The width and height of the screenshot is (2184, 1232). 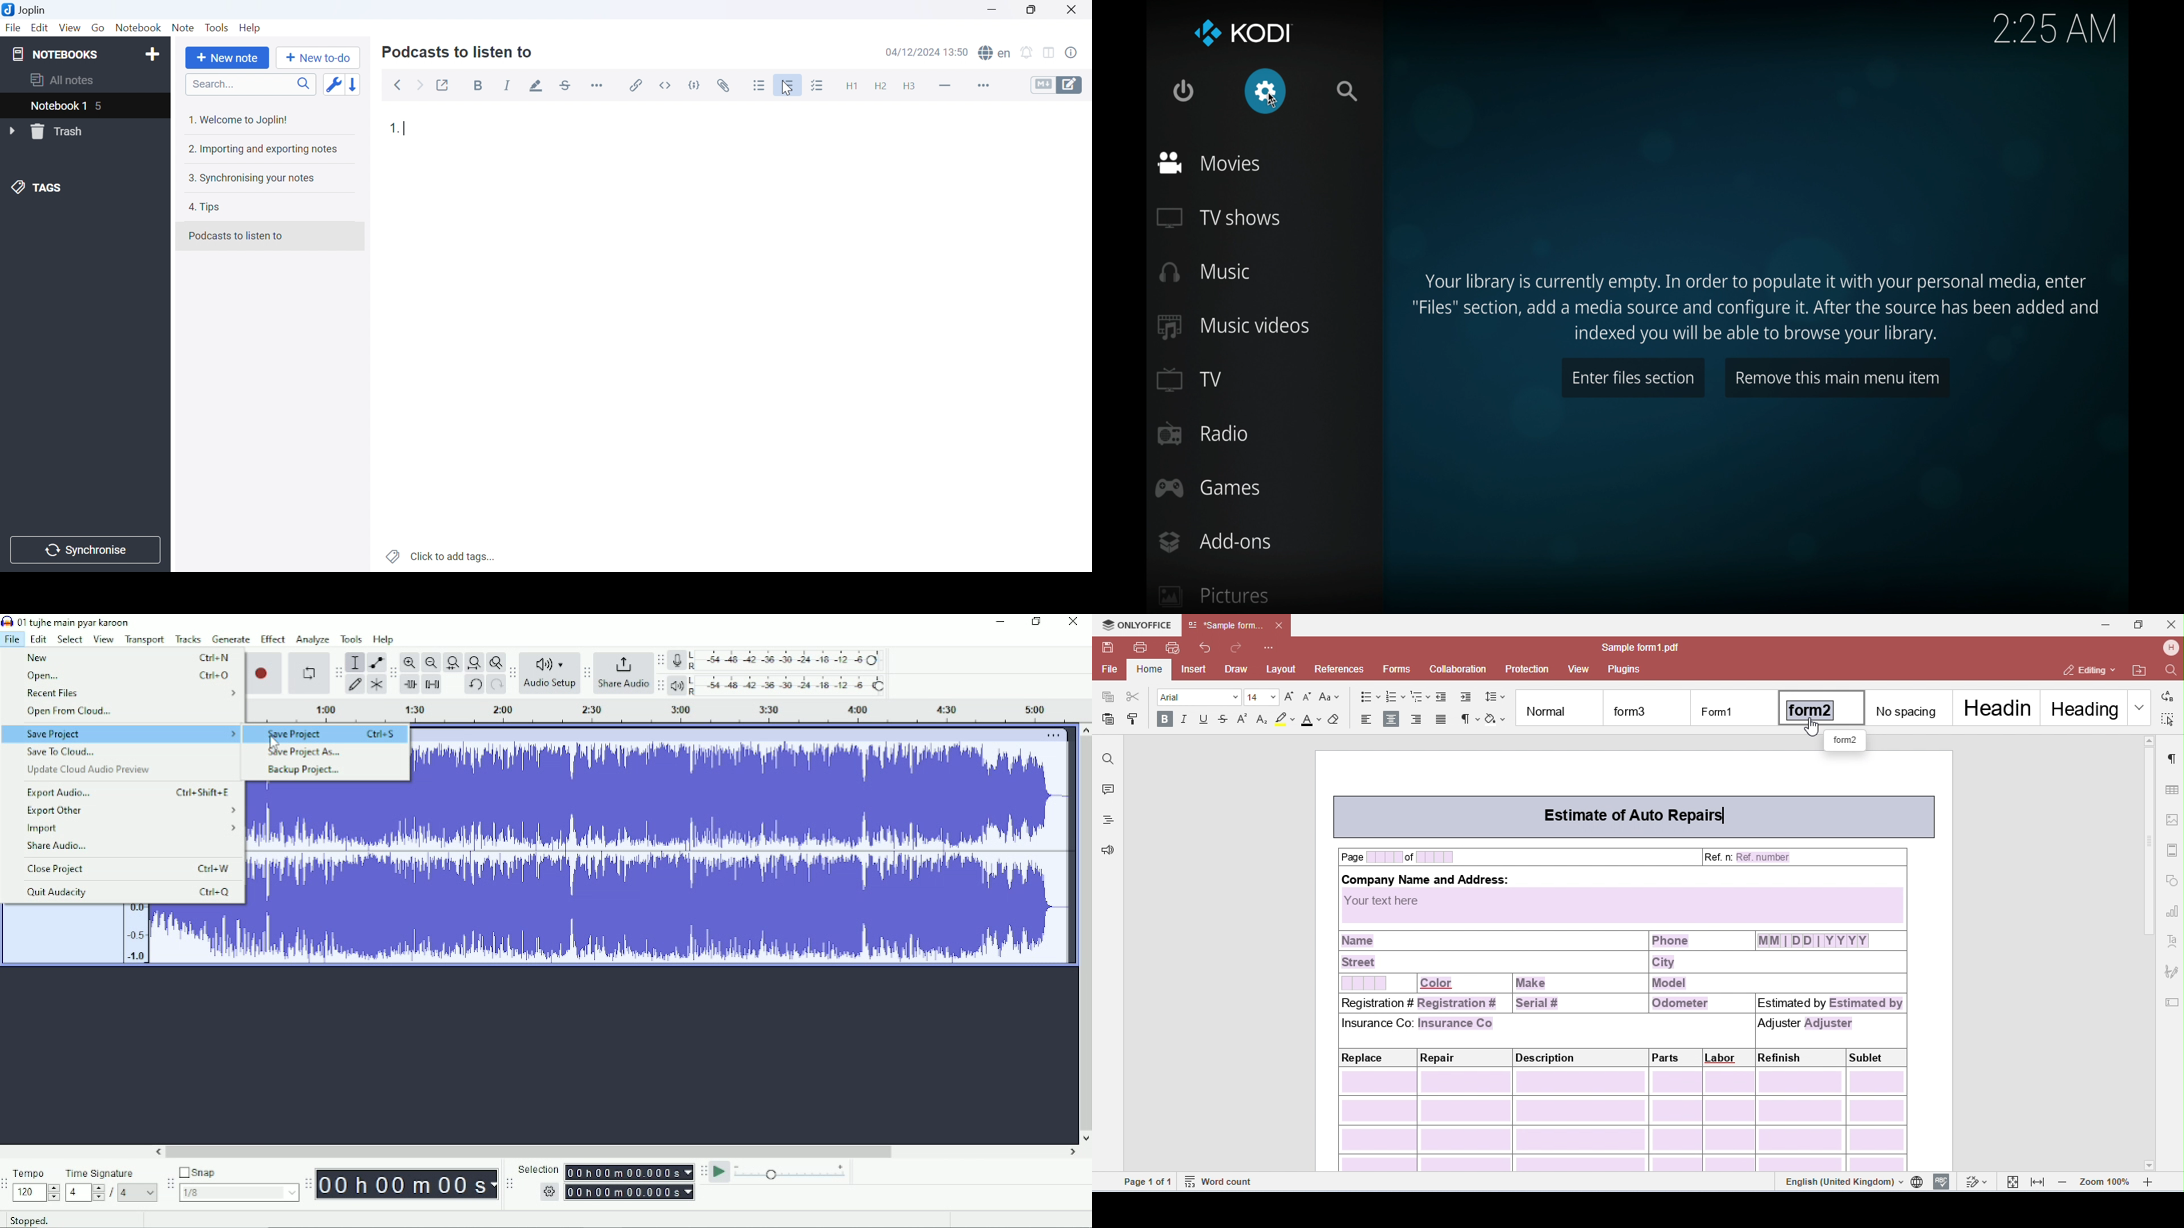 What do you see at coordinates (510, 1185) in the screenshot?
I see `Audacity selection toolbar` at bounding box center [510, 1185].